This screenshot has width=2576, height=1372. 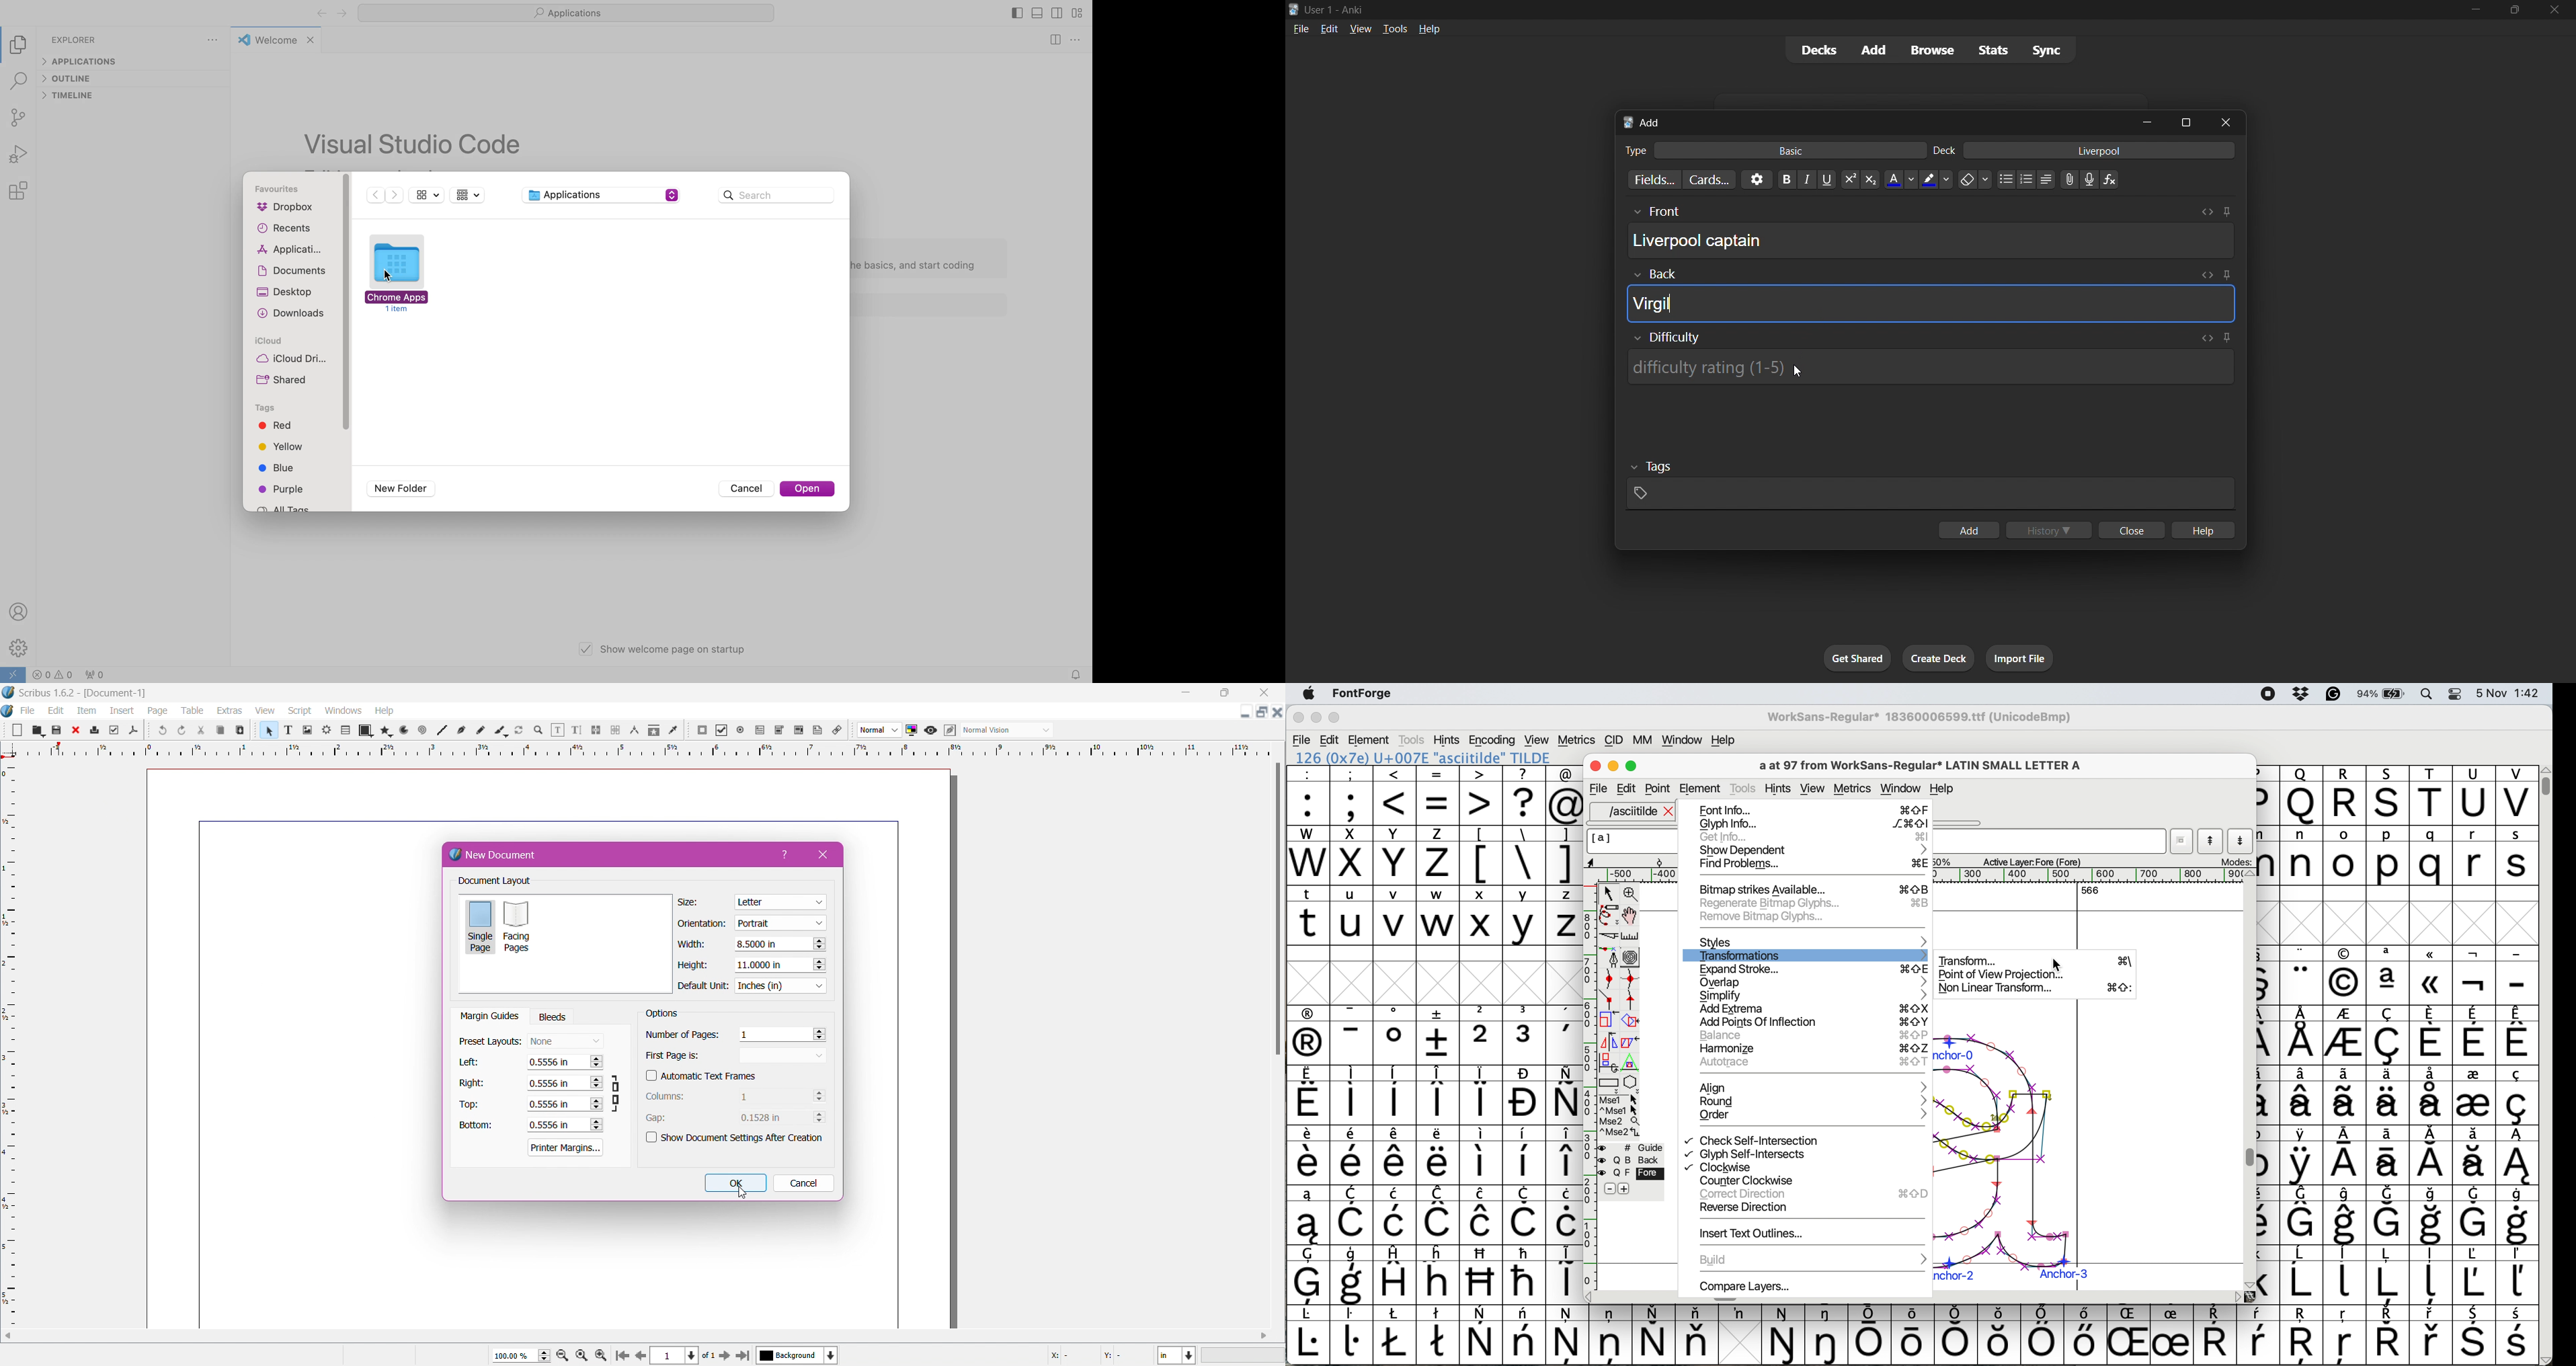 I want to click on symbol, so click(x=2345, y=1274).